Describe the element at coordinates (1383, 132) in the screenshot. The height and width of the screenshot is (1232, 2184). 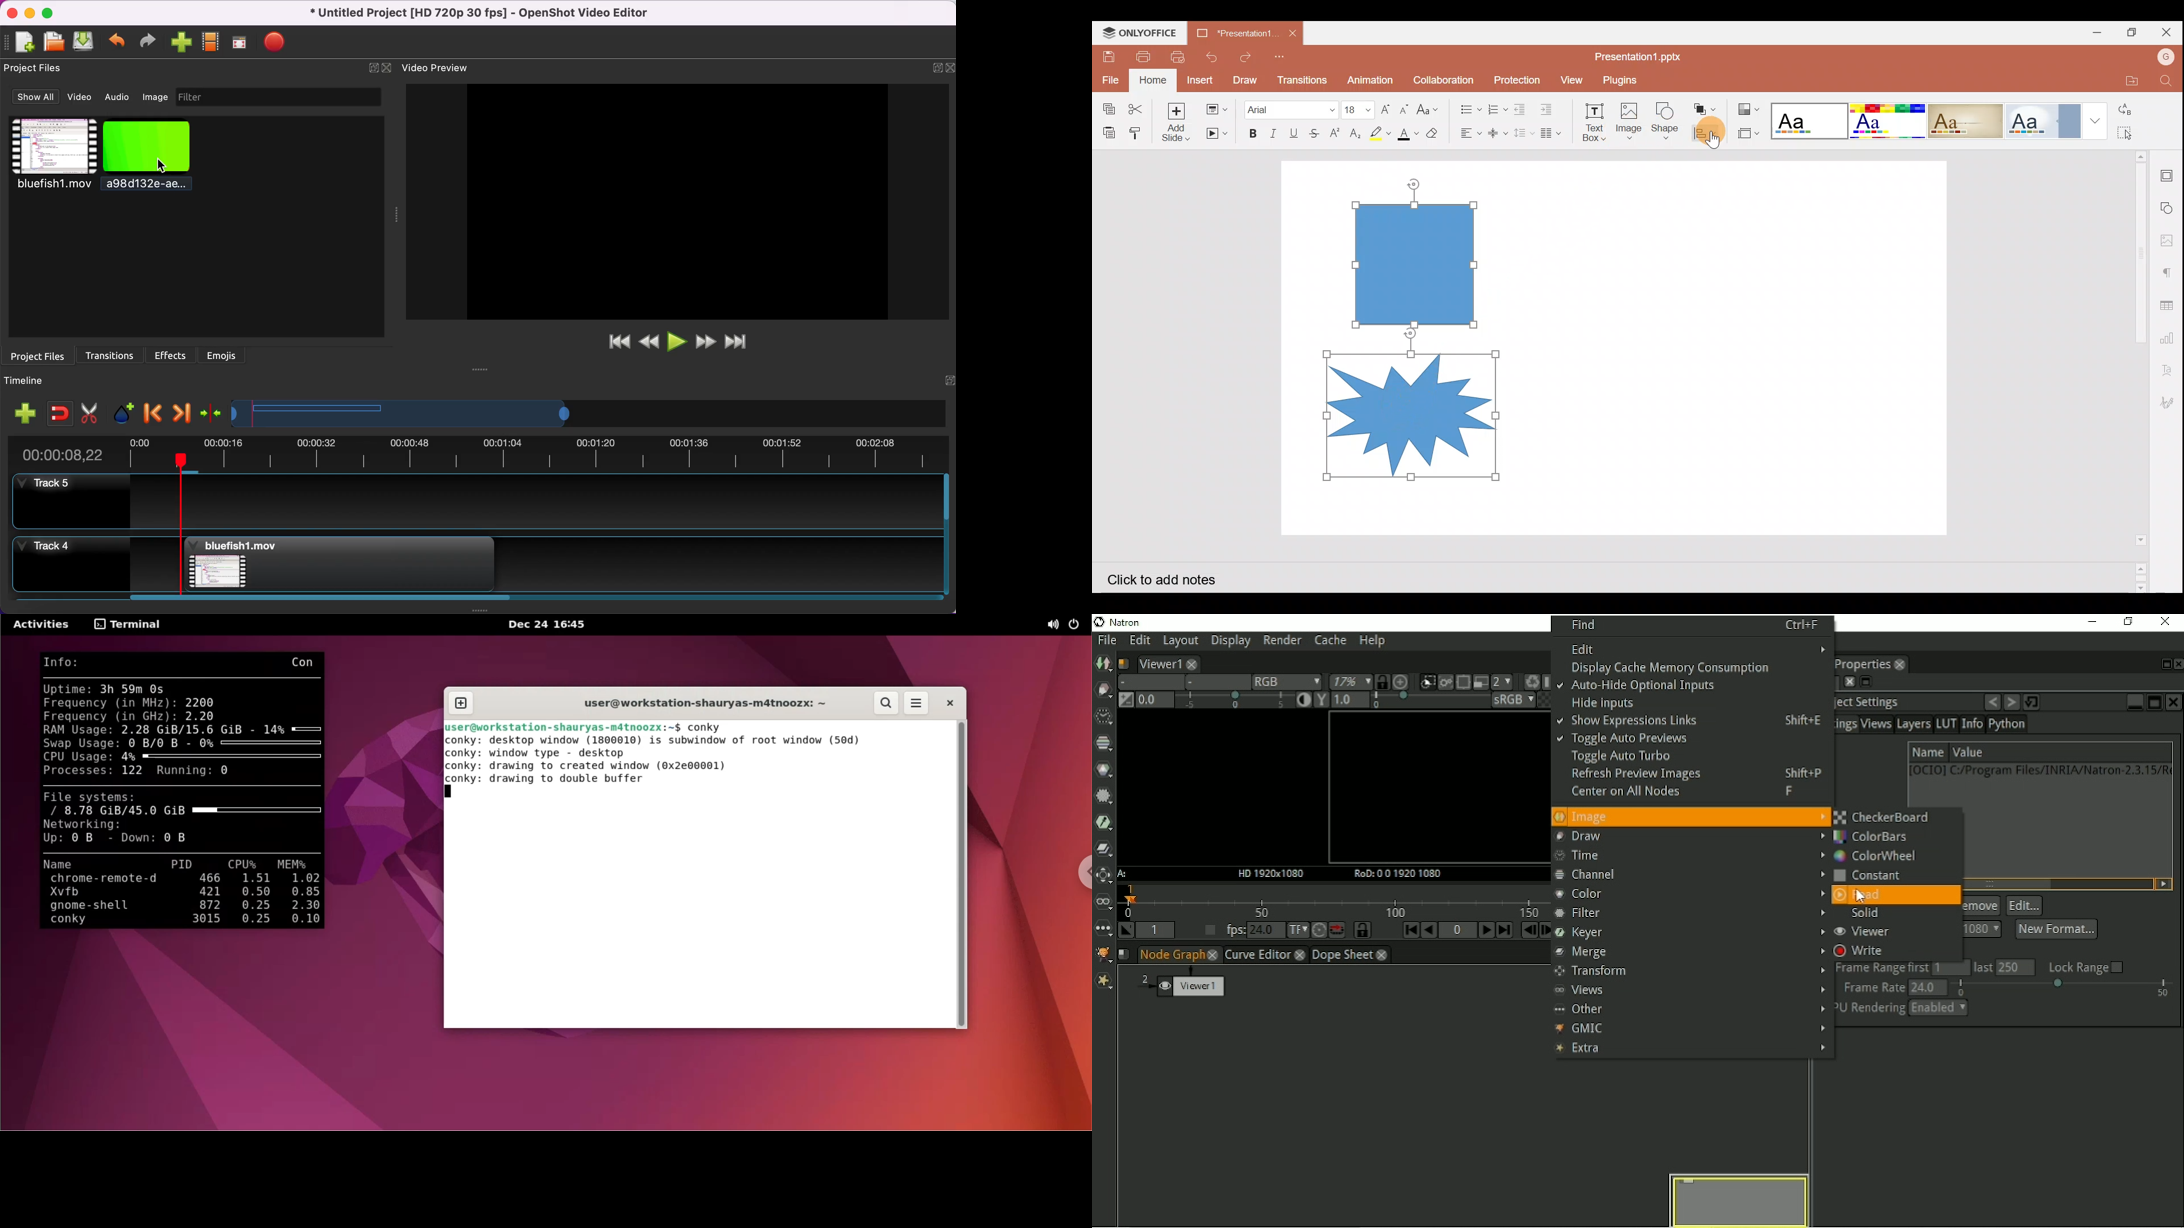
I see `Highlight colour` at that location.